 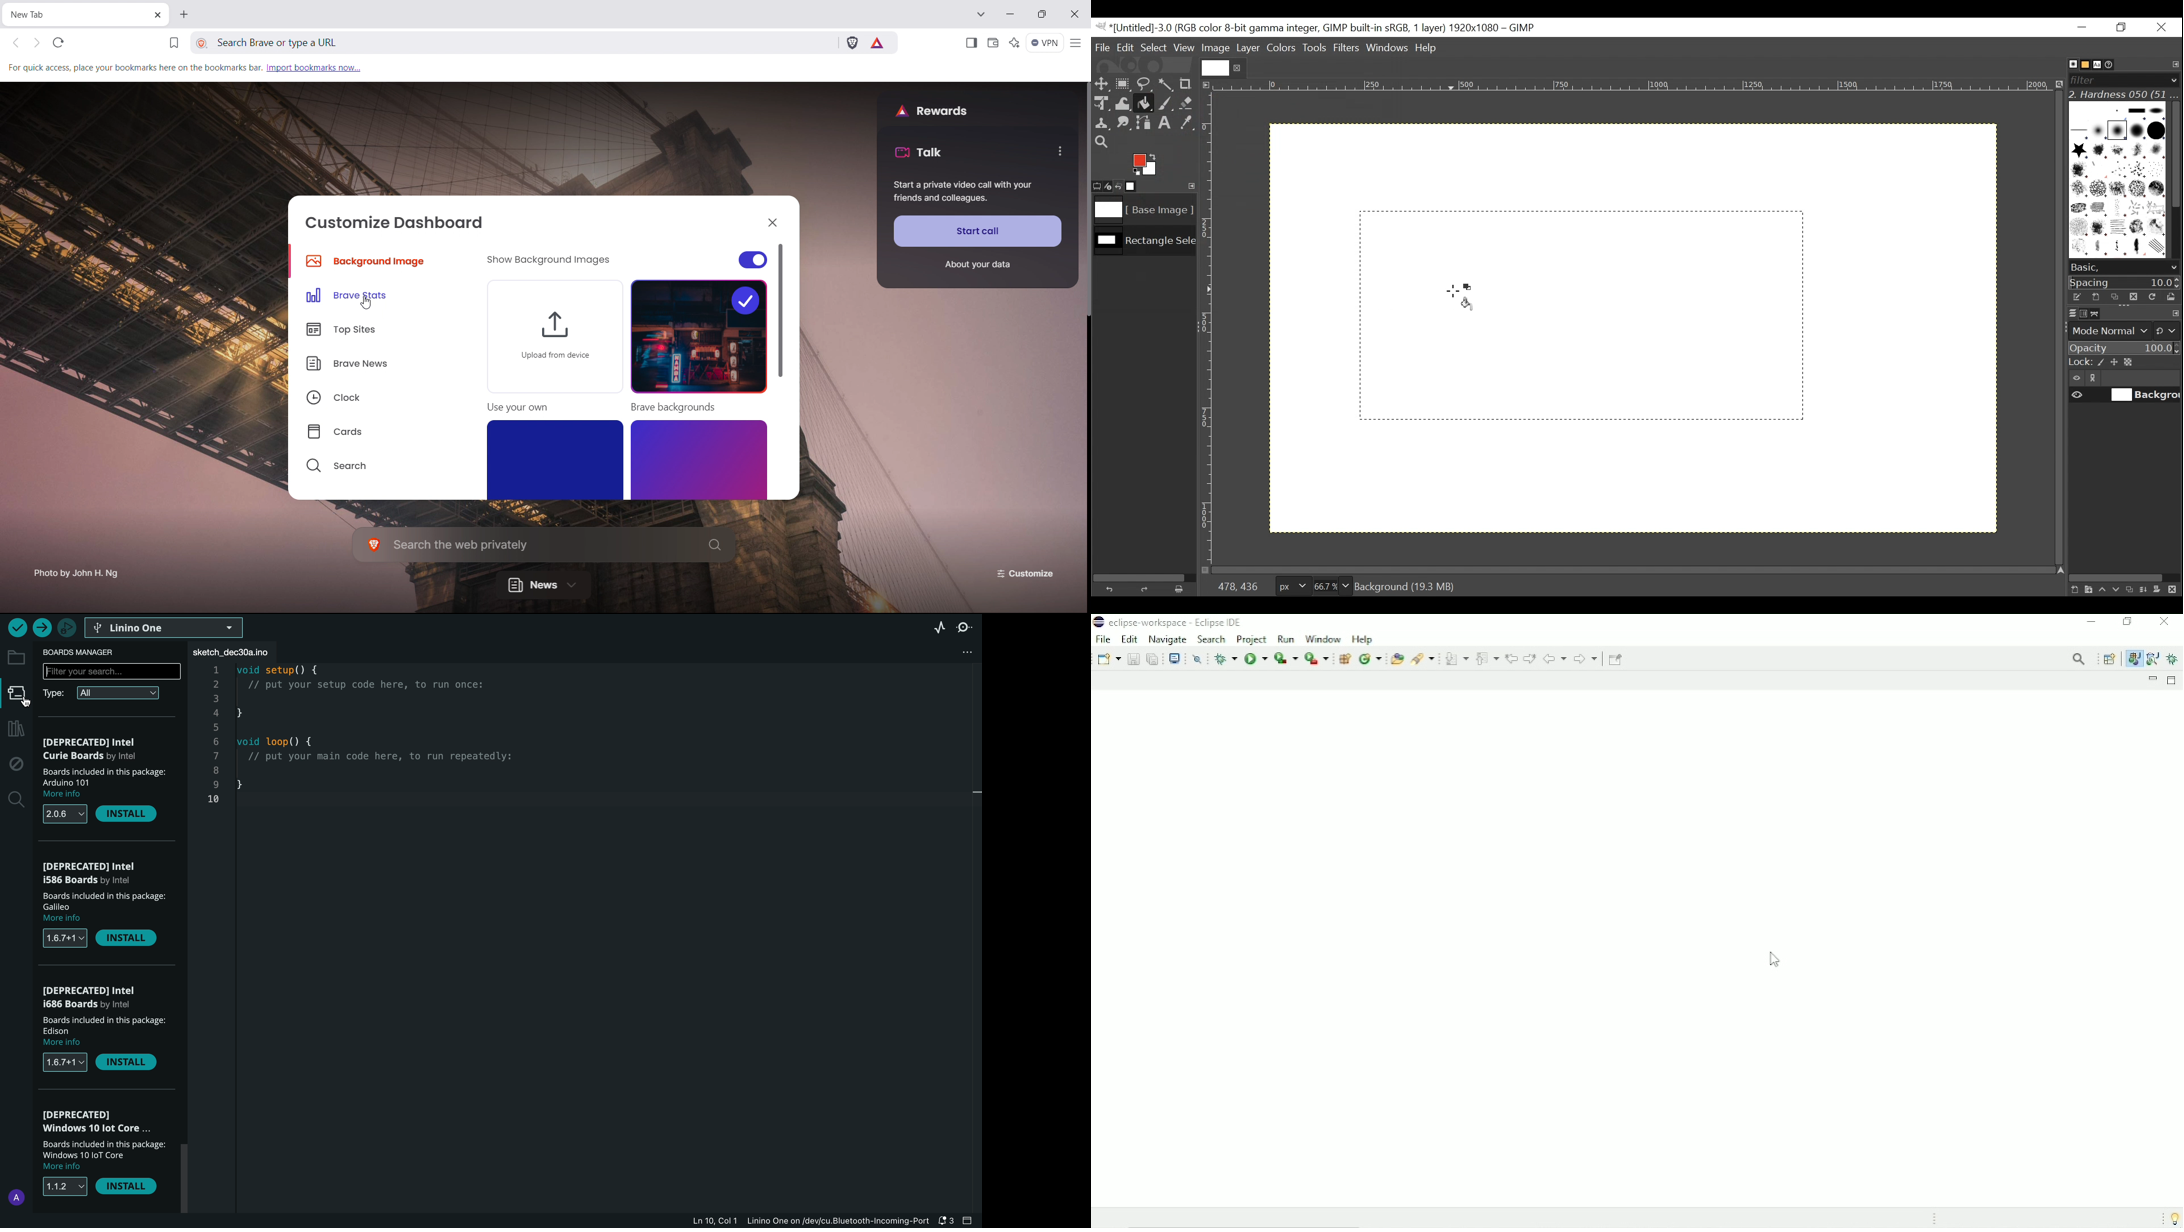 What do you see at coordinates (2174, 268) in the screenshot?
I see `scroll down` at bounding box center [2174, 268].